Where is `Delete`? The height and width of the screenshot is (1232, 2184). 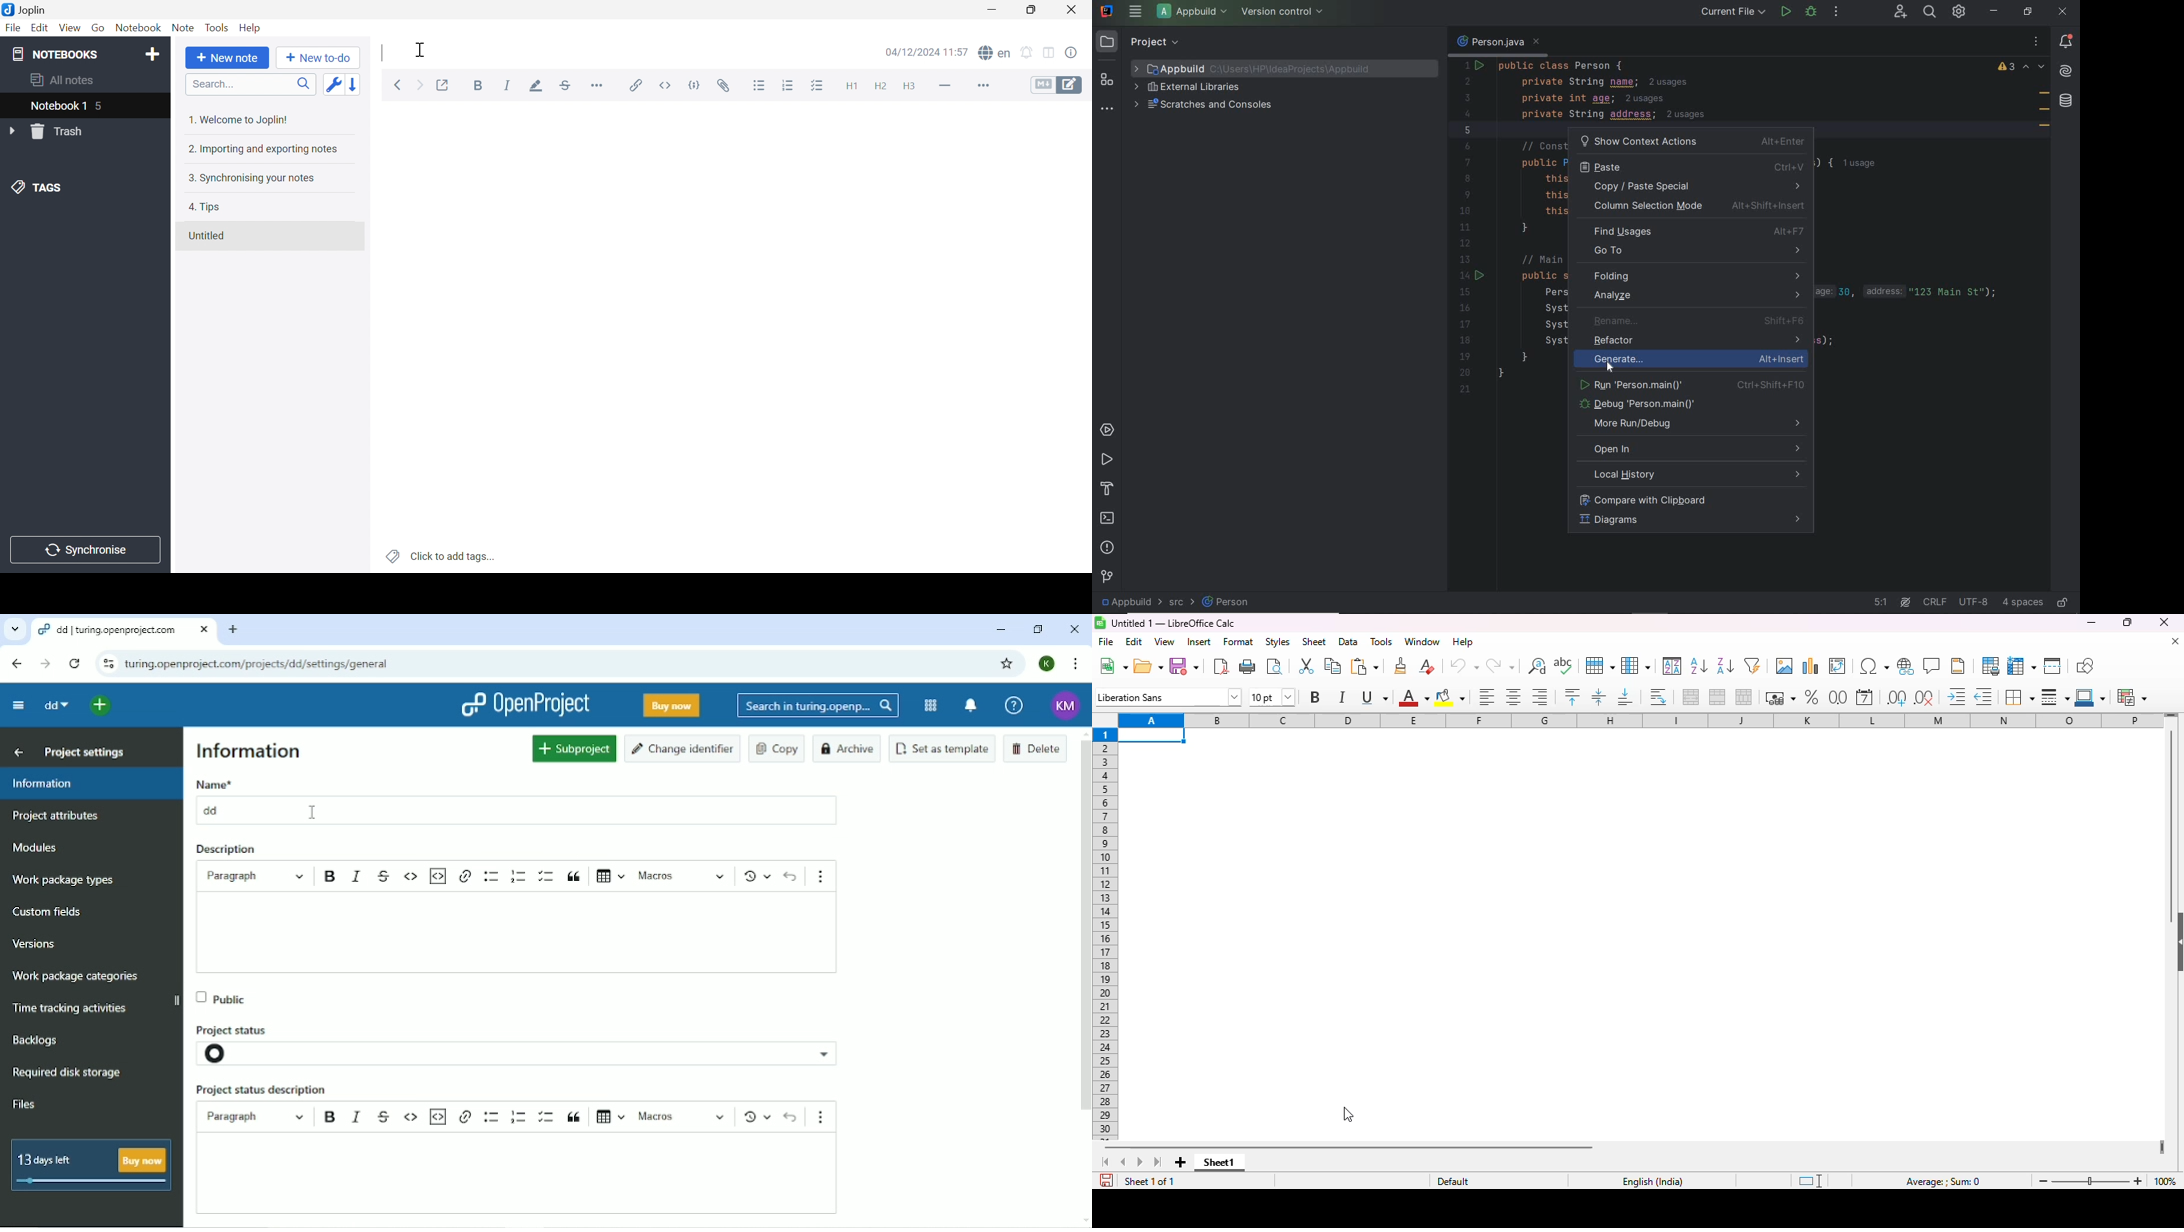 Delete is located at coordinates (1036, 748).